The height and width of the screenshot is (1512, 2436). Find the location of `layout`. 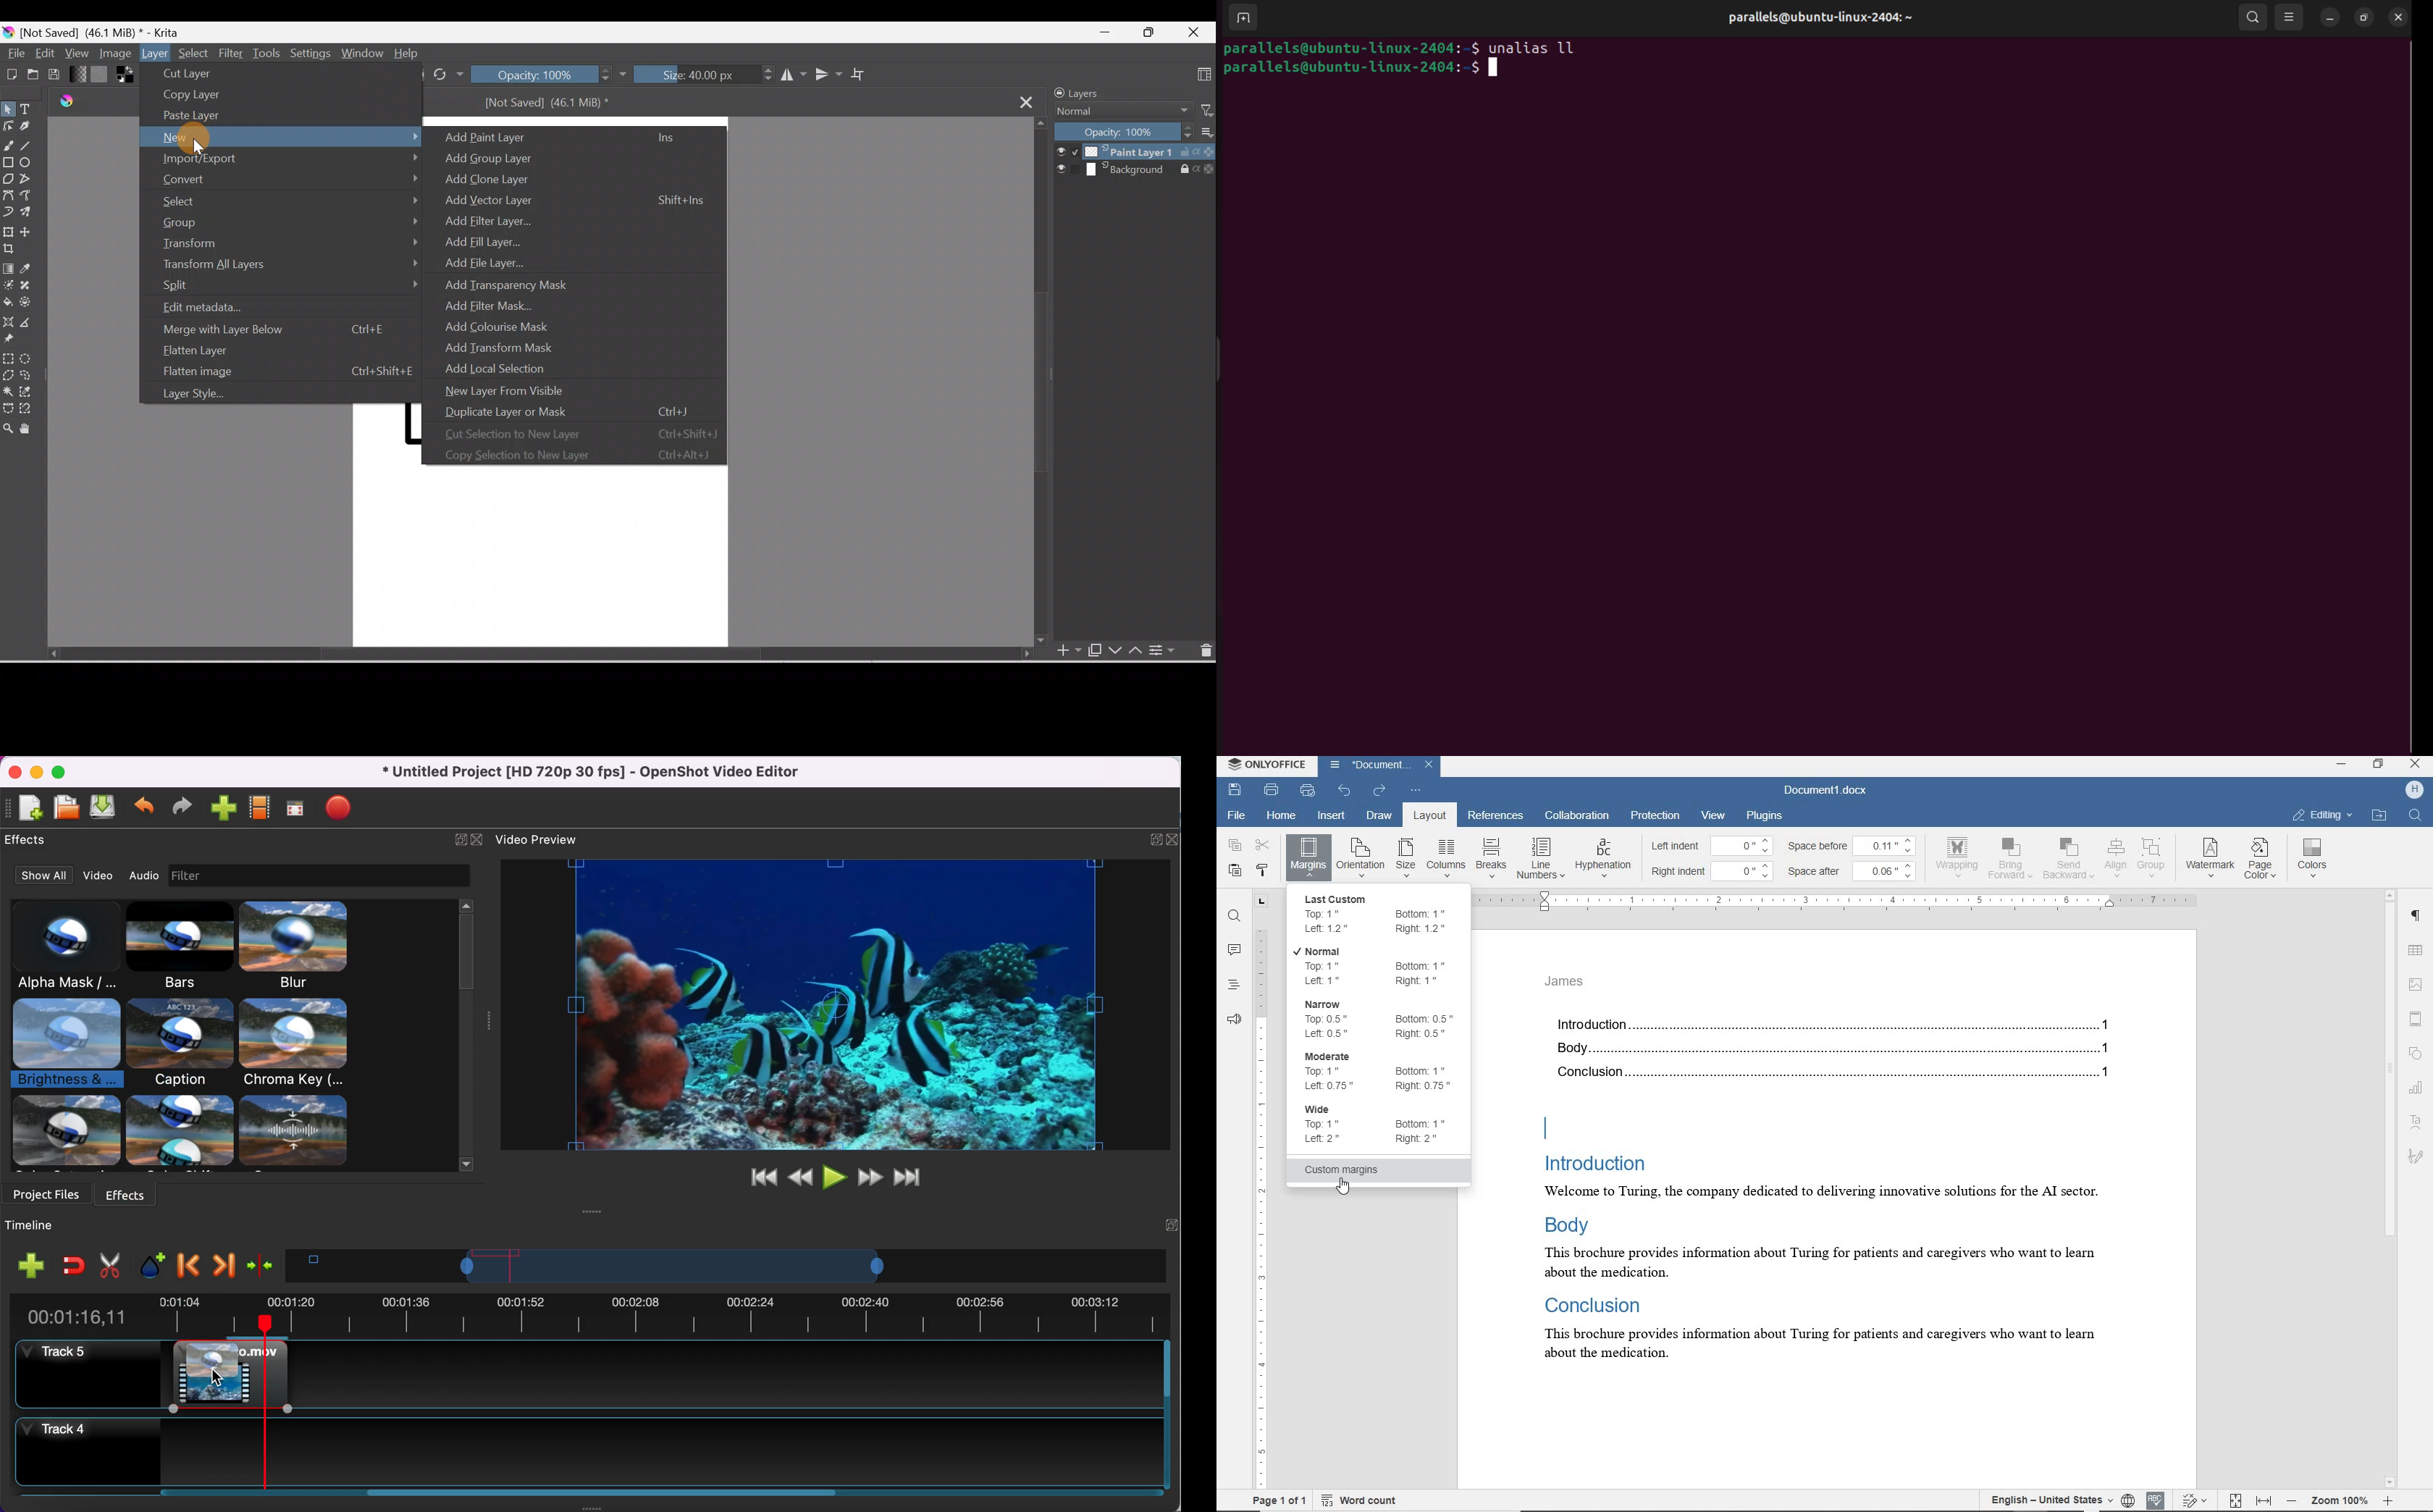

layout is located at coordinates (1426, 815).